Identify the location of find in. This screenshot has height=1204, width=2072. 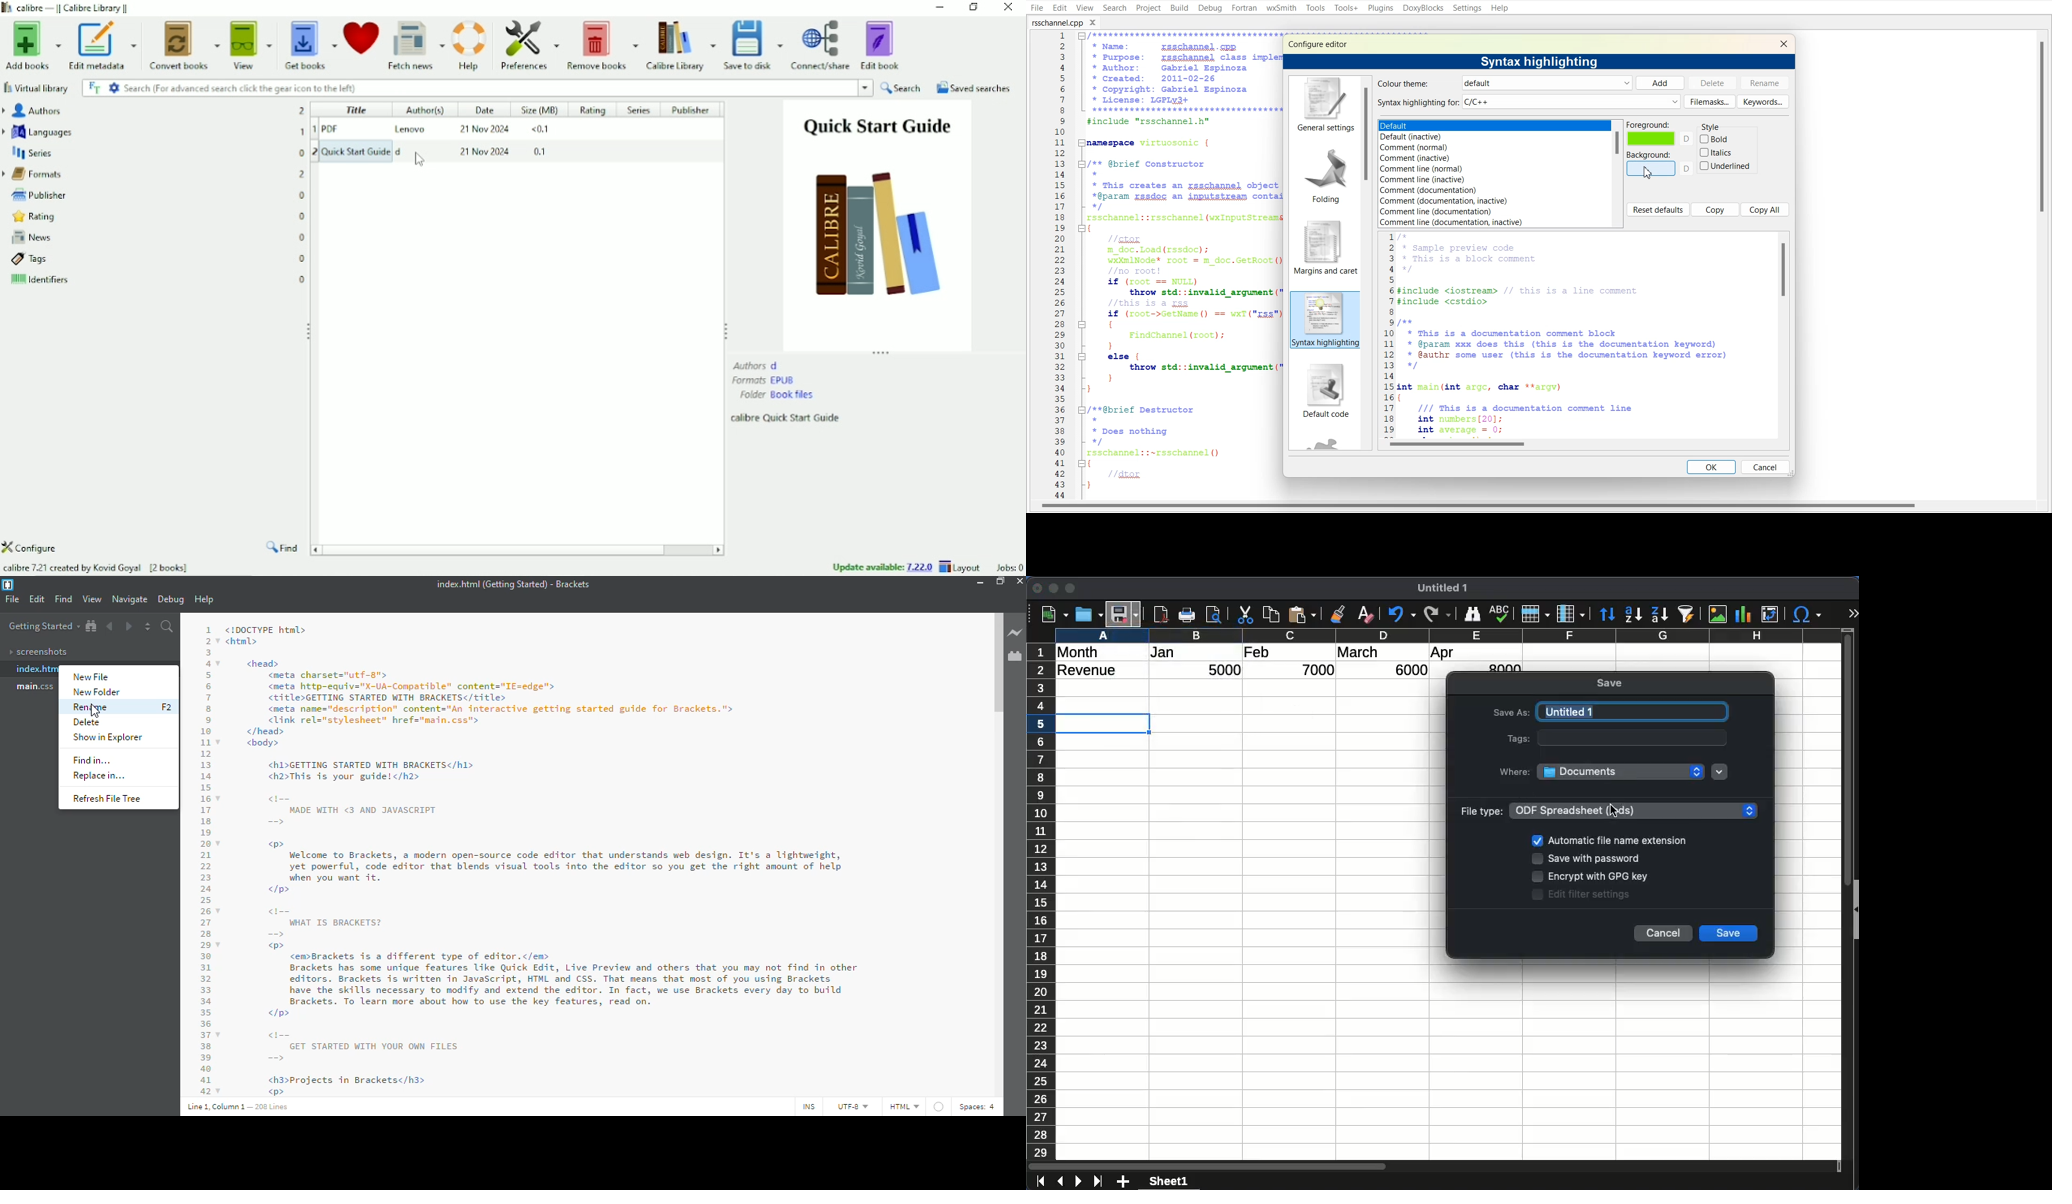
(95, 761).